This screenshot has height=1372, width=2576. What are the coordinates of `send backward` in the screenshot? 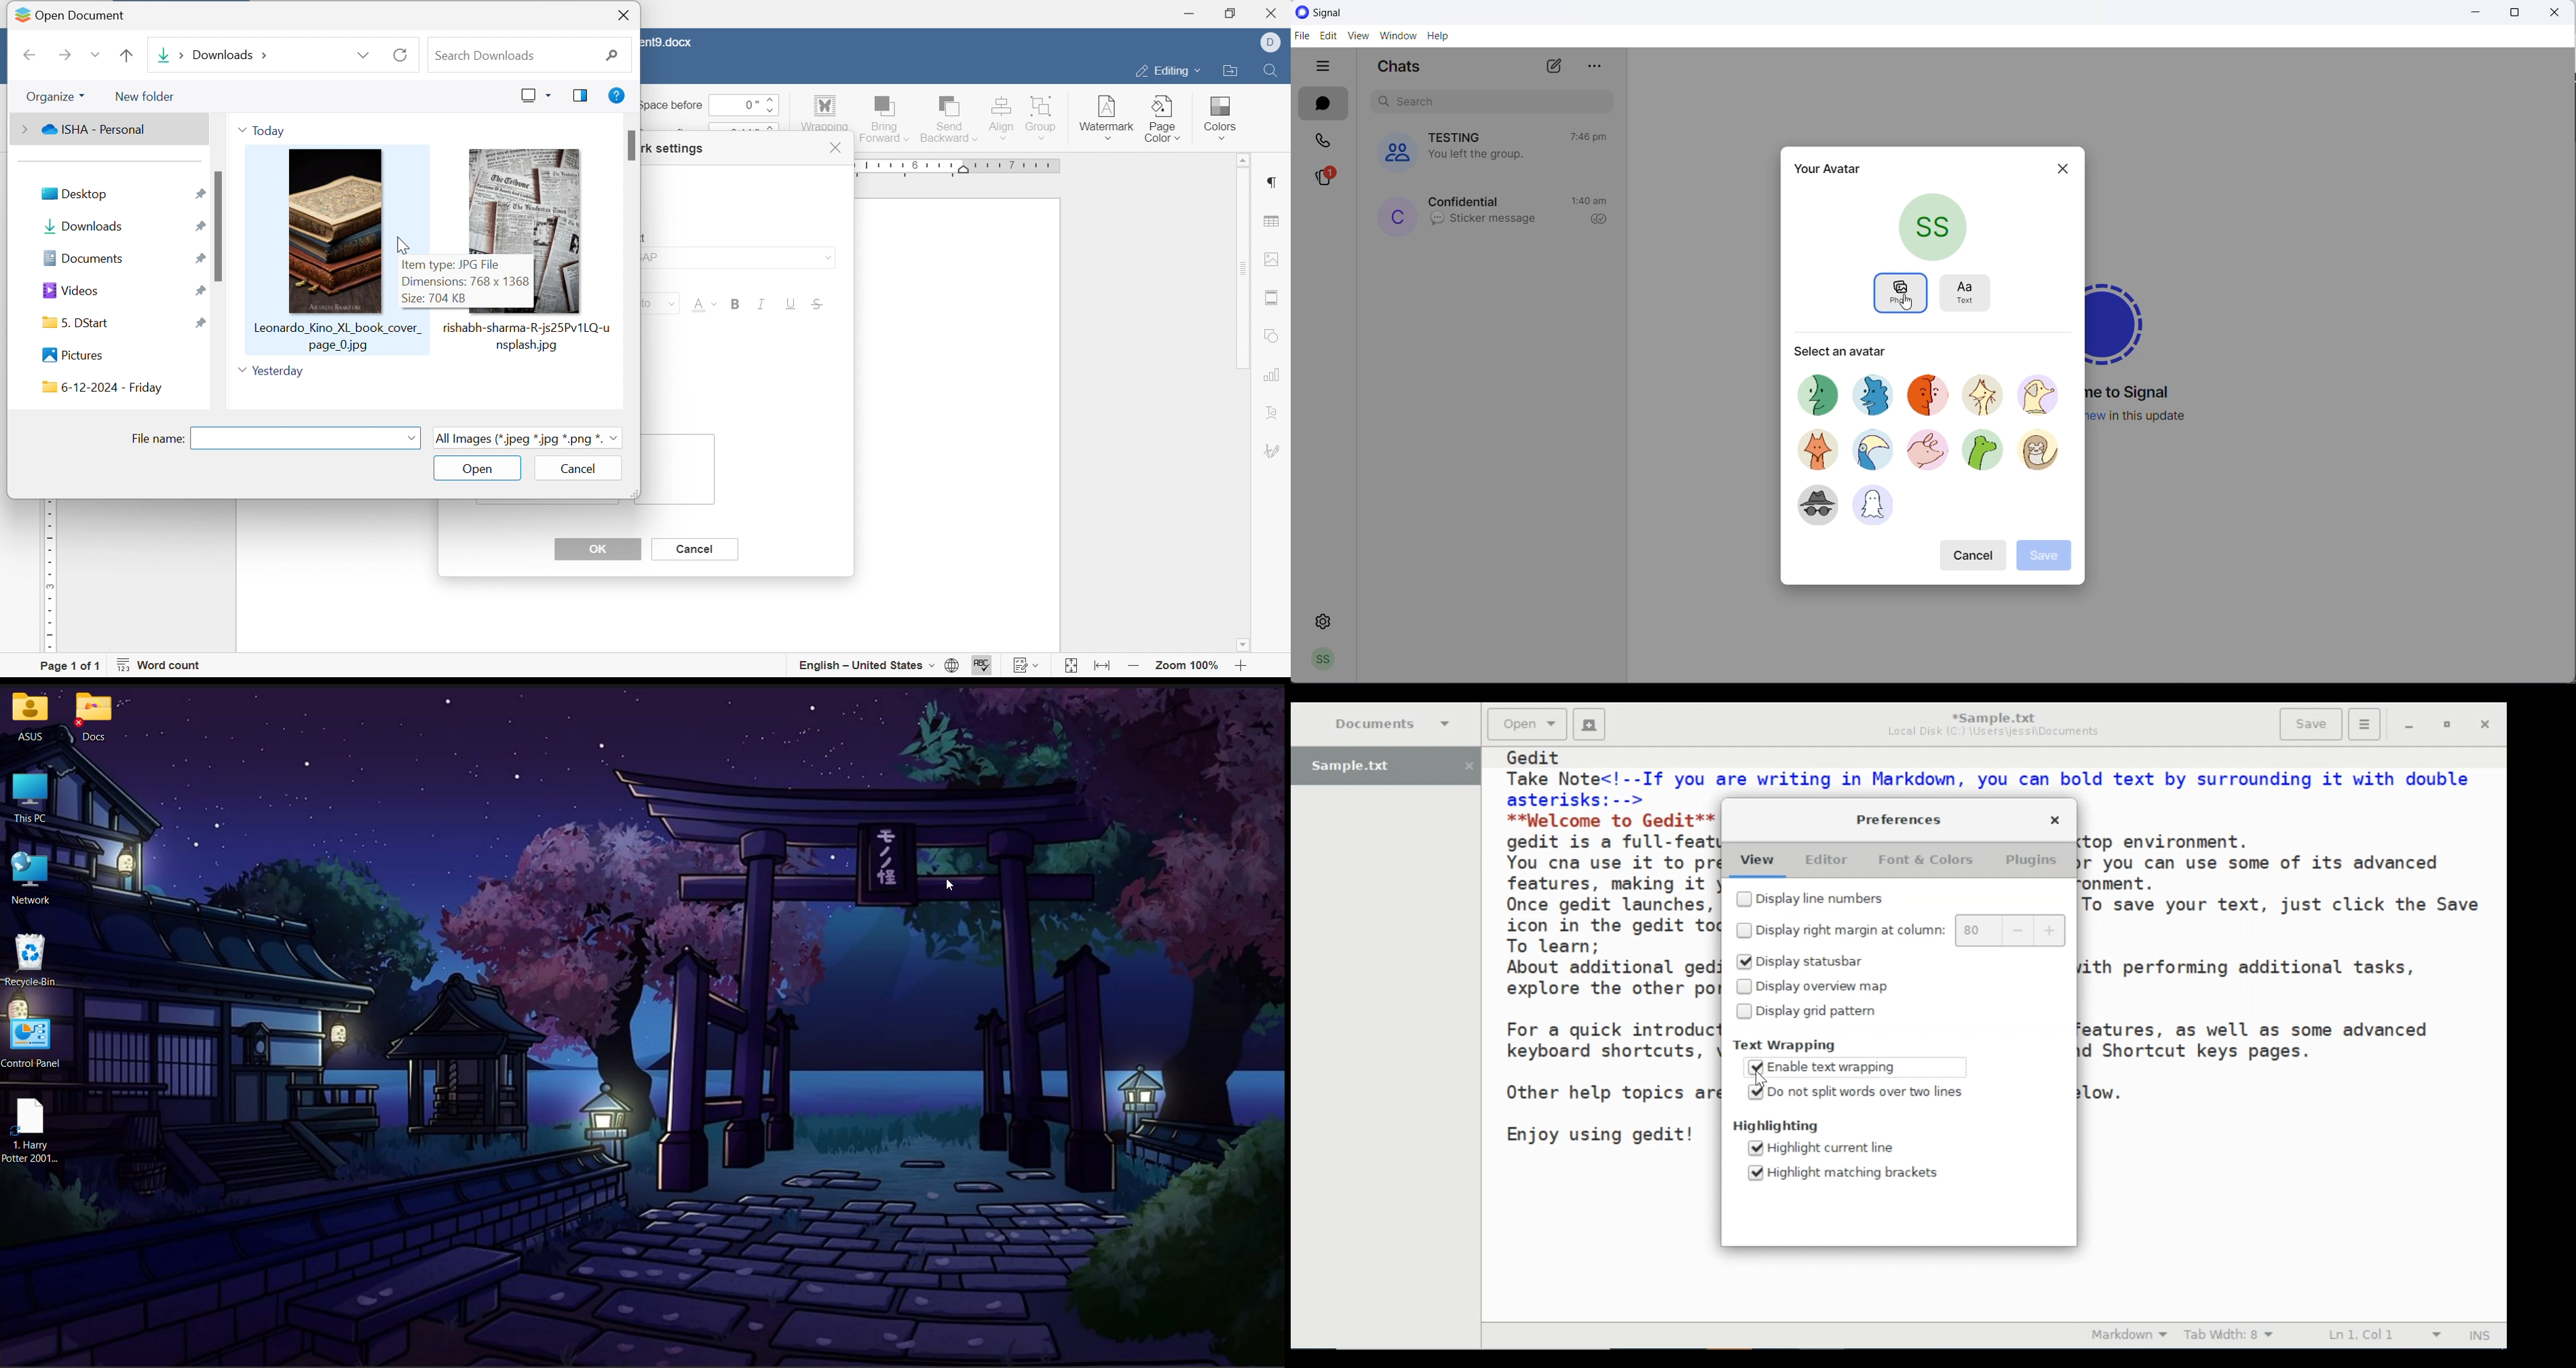 It's located at (950, 117).